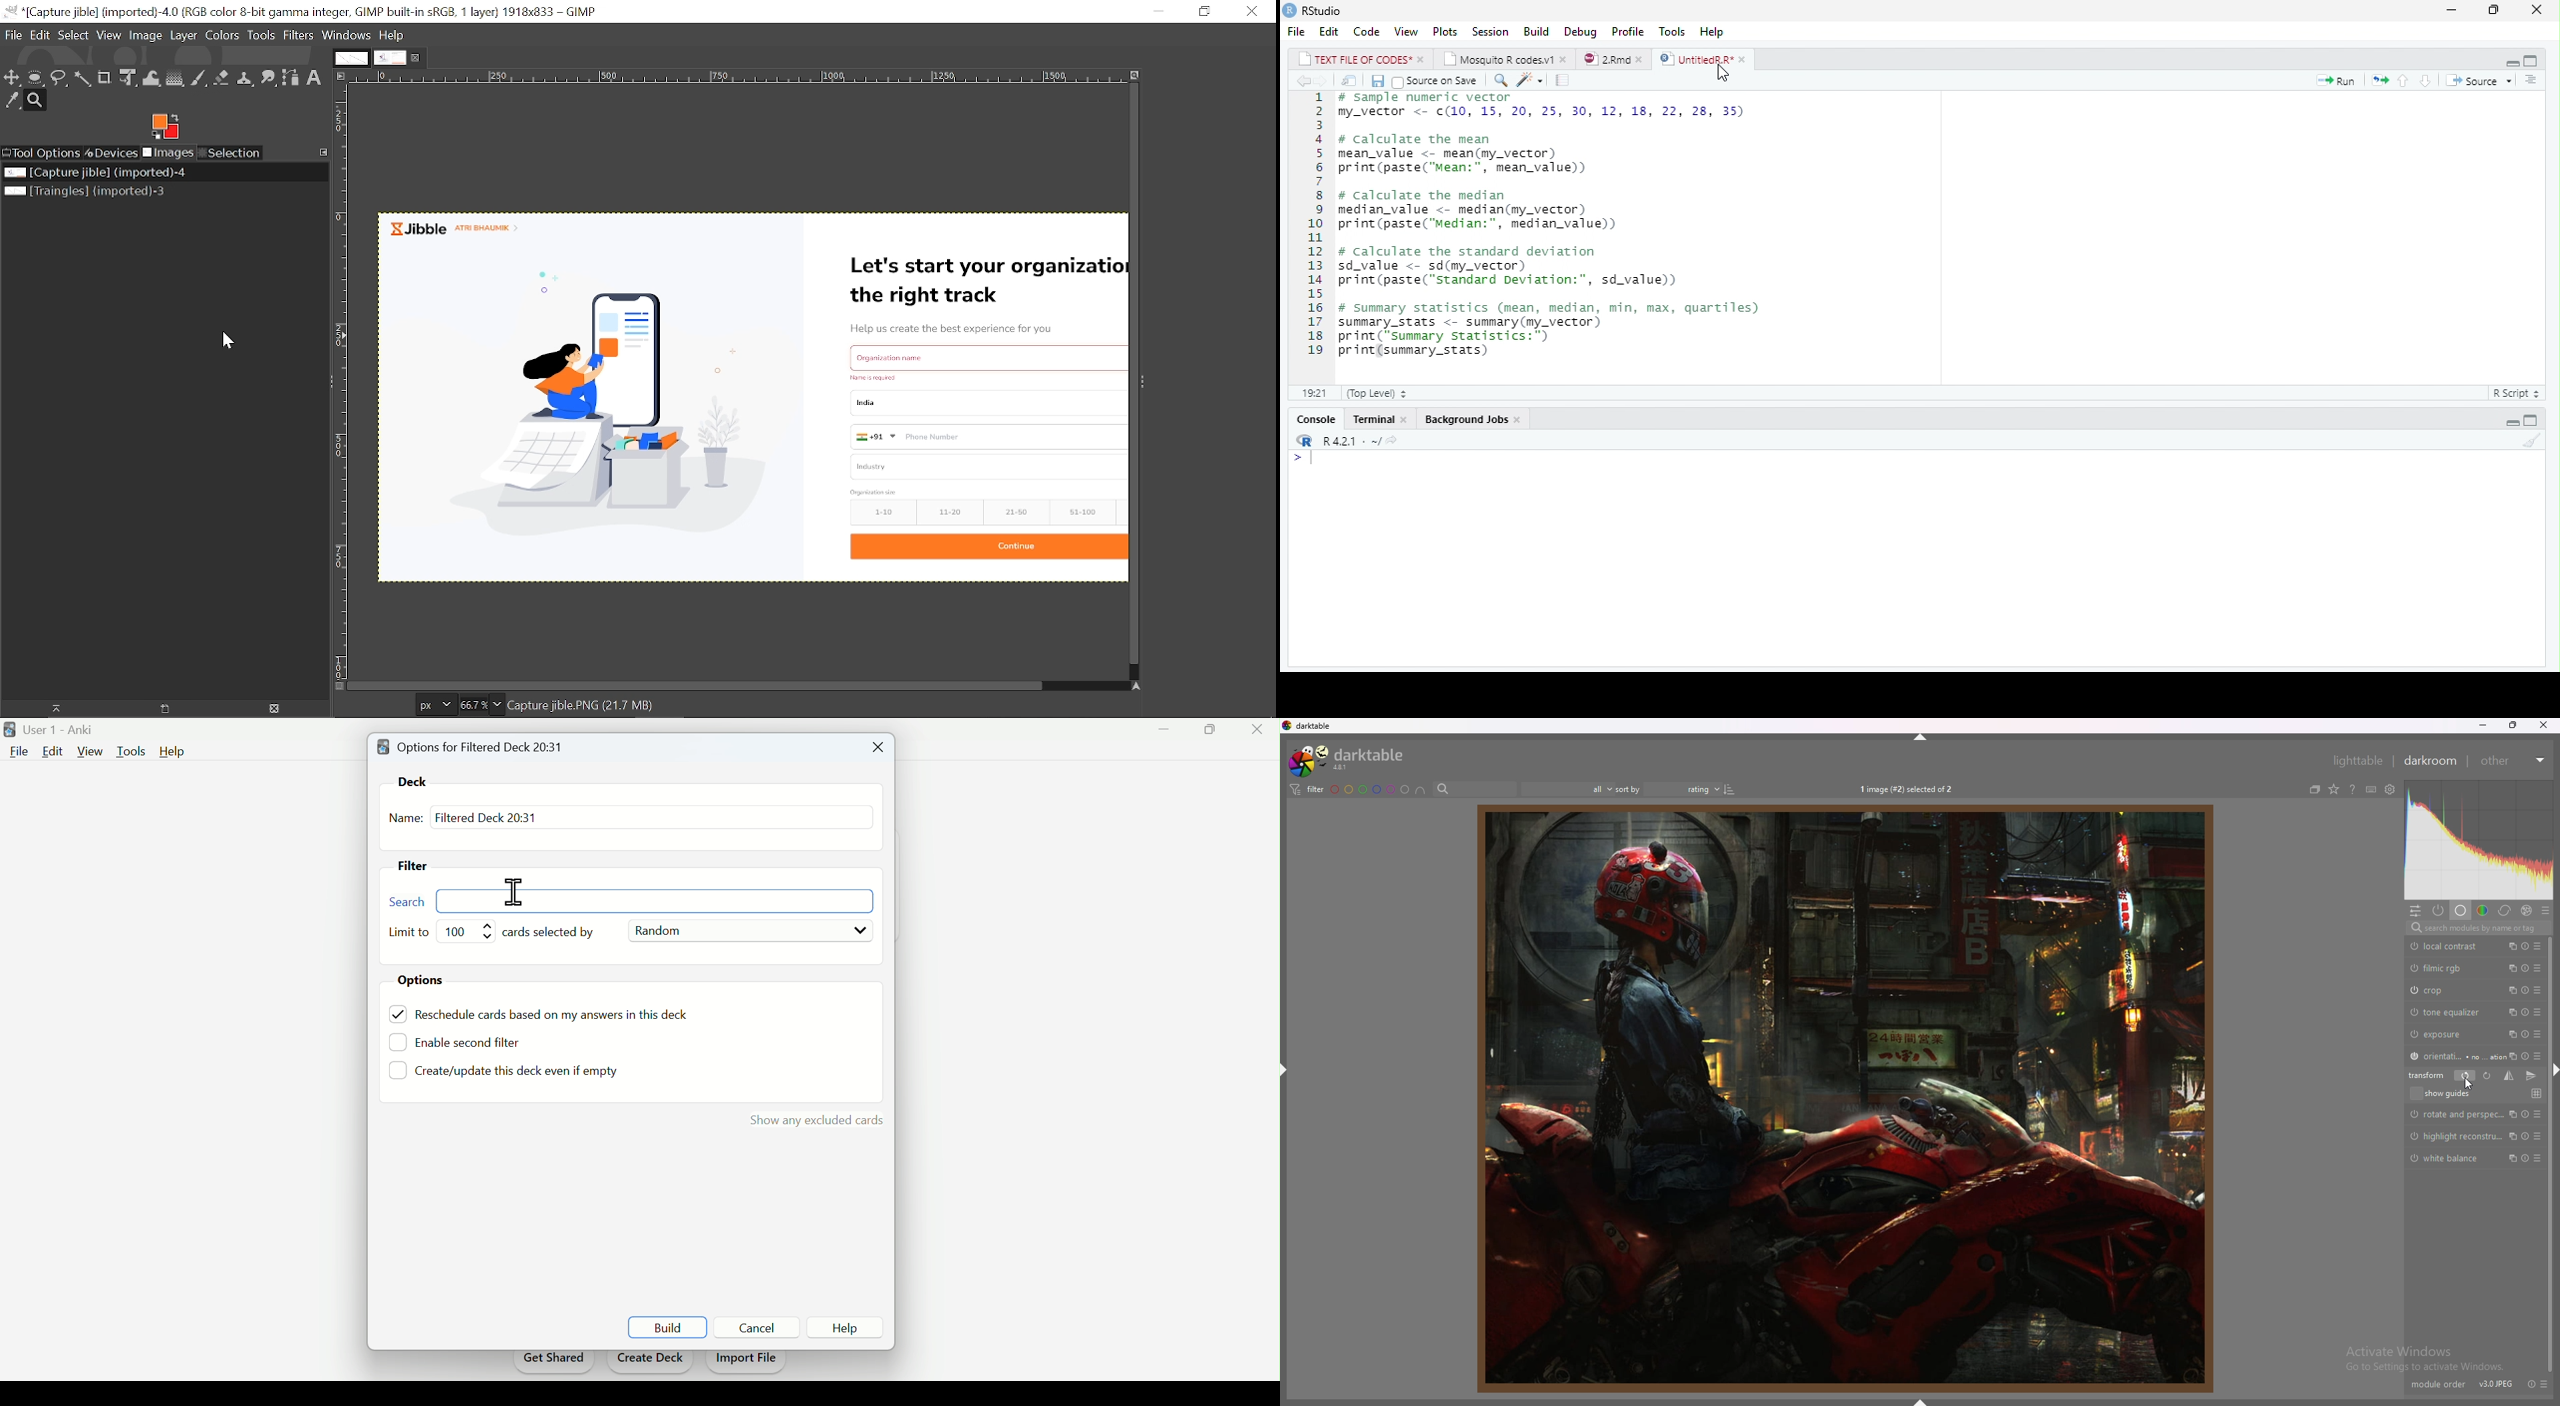 Image resolution: width=2576 pixels, height=1428 pixels. Describe the element at coordinates (814, 1118) in the screenshot. I see `show my excluded cards` at that location.